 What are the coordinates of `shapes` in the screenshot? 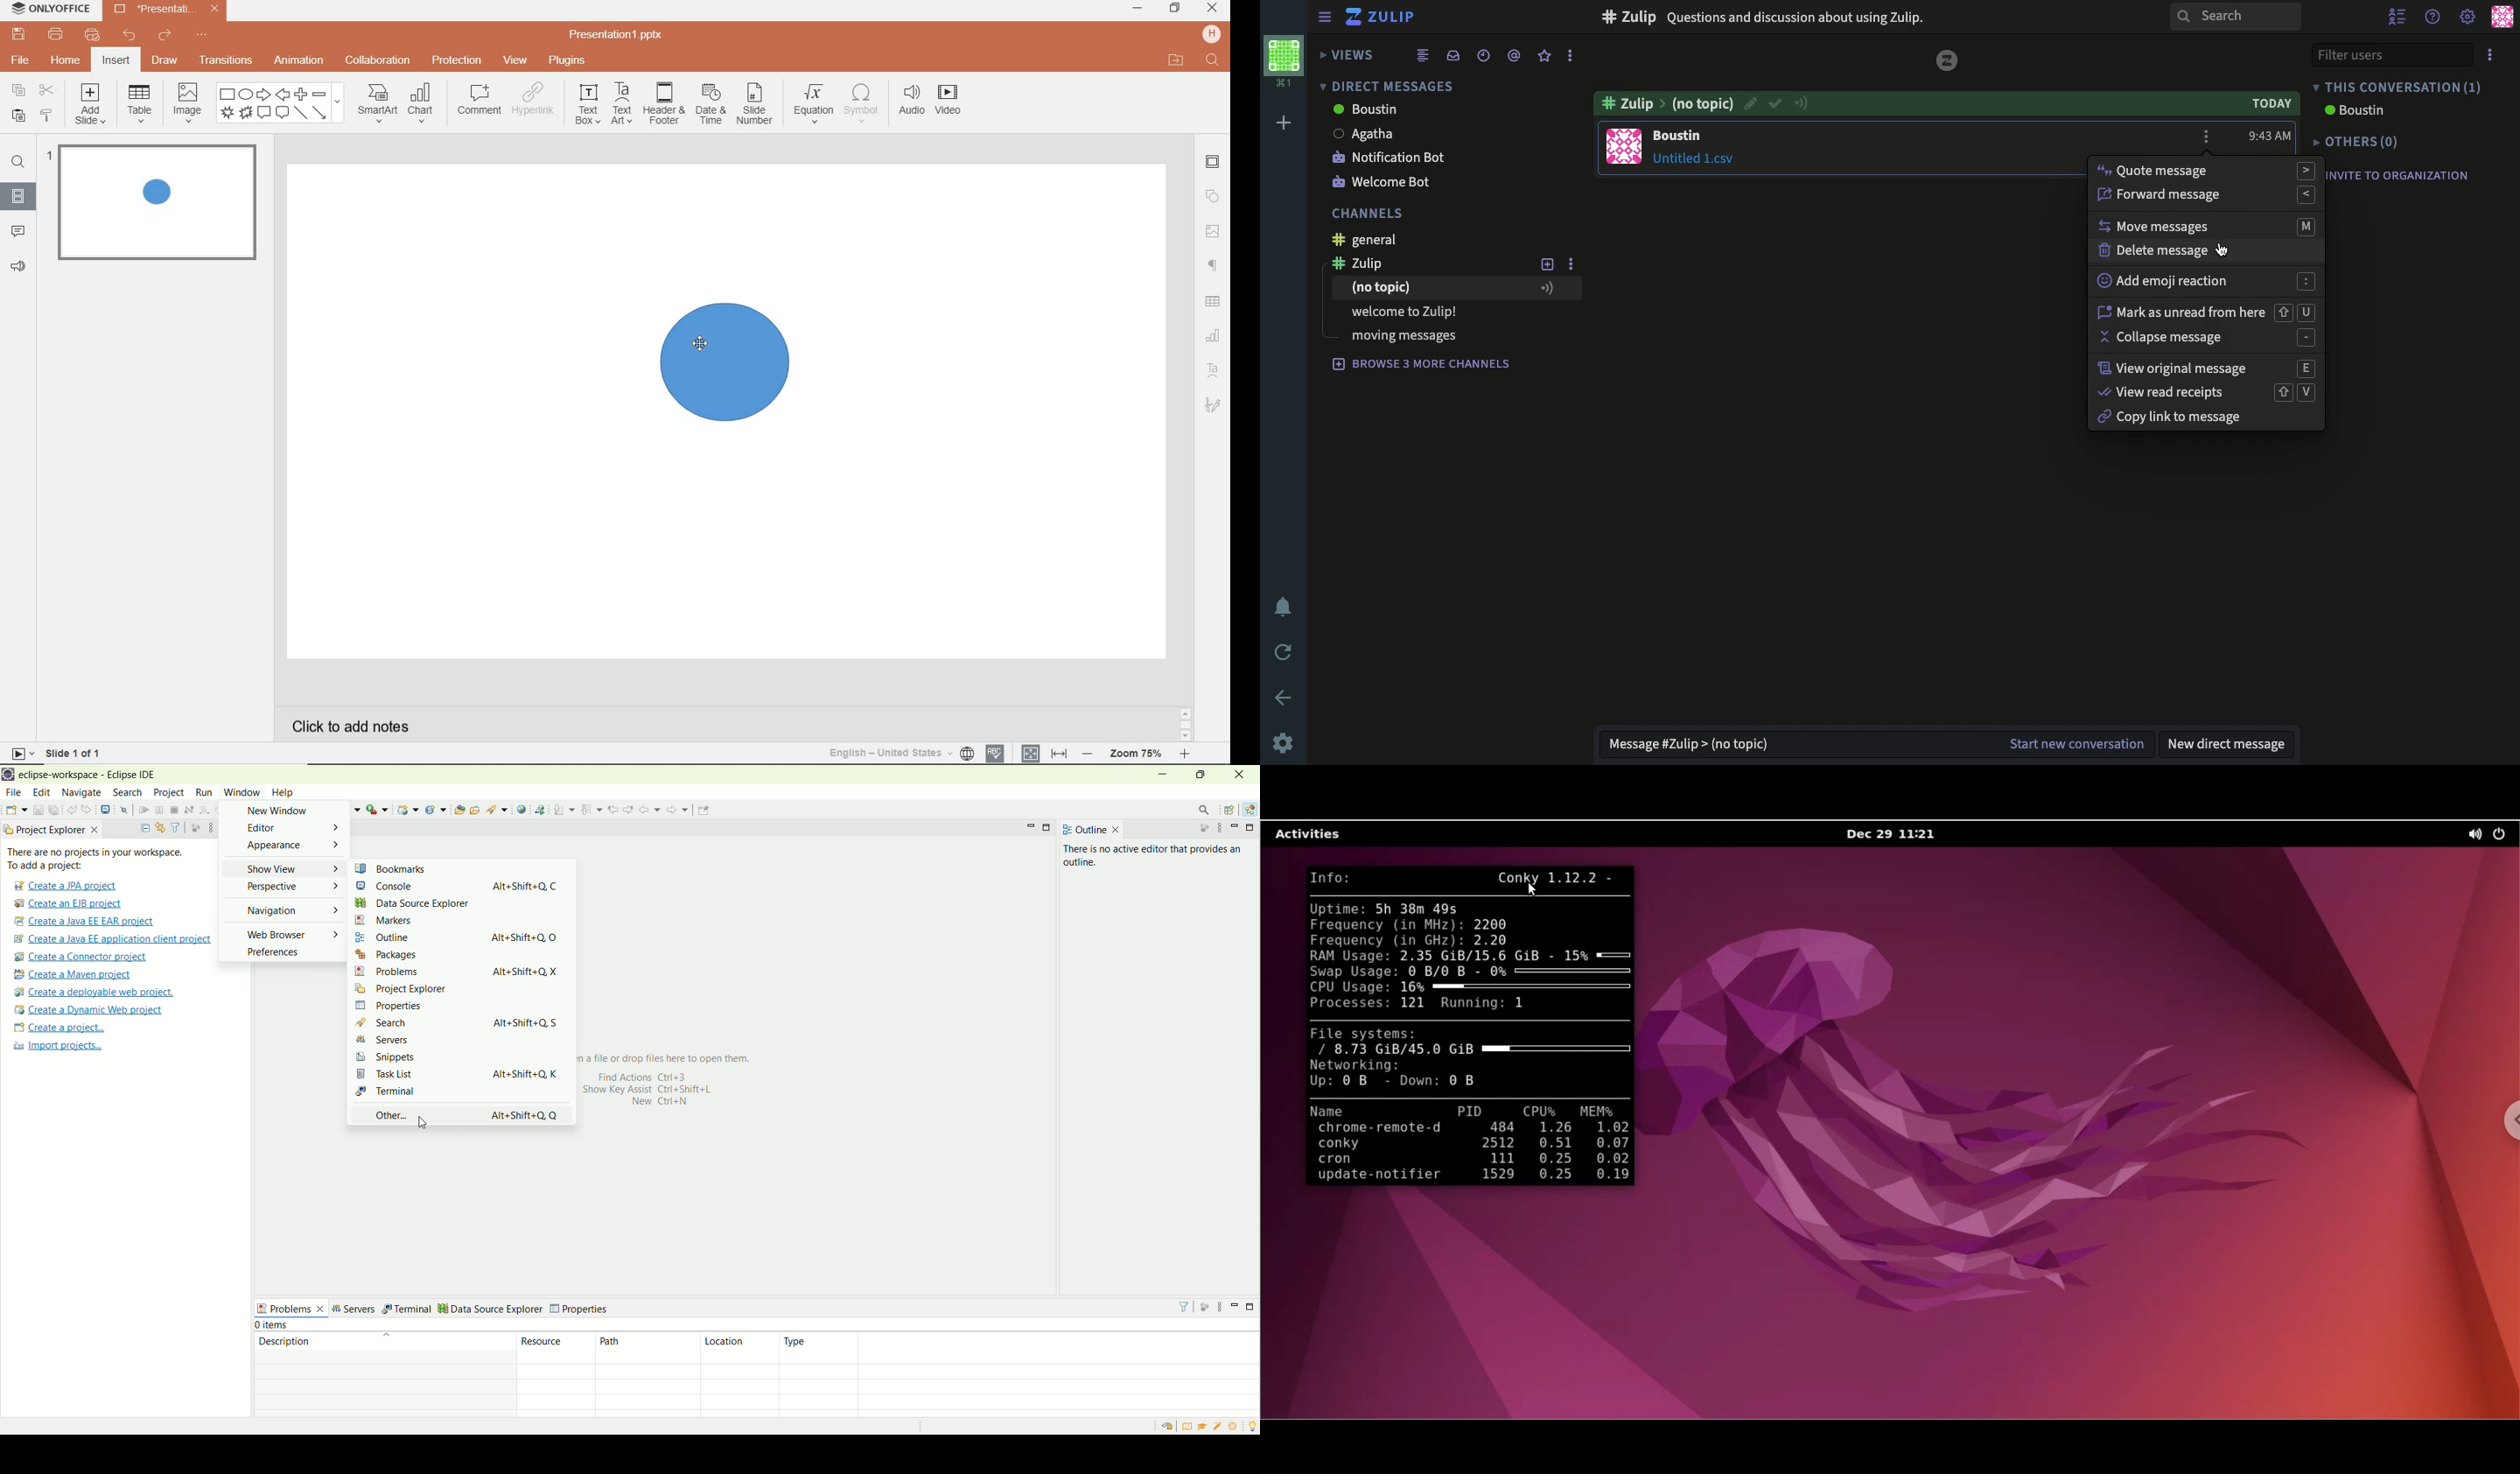 It's located at (281, 103).